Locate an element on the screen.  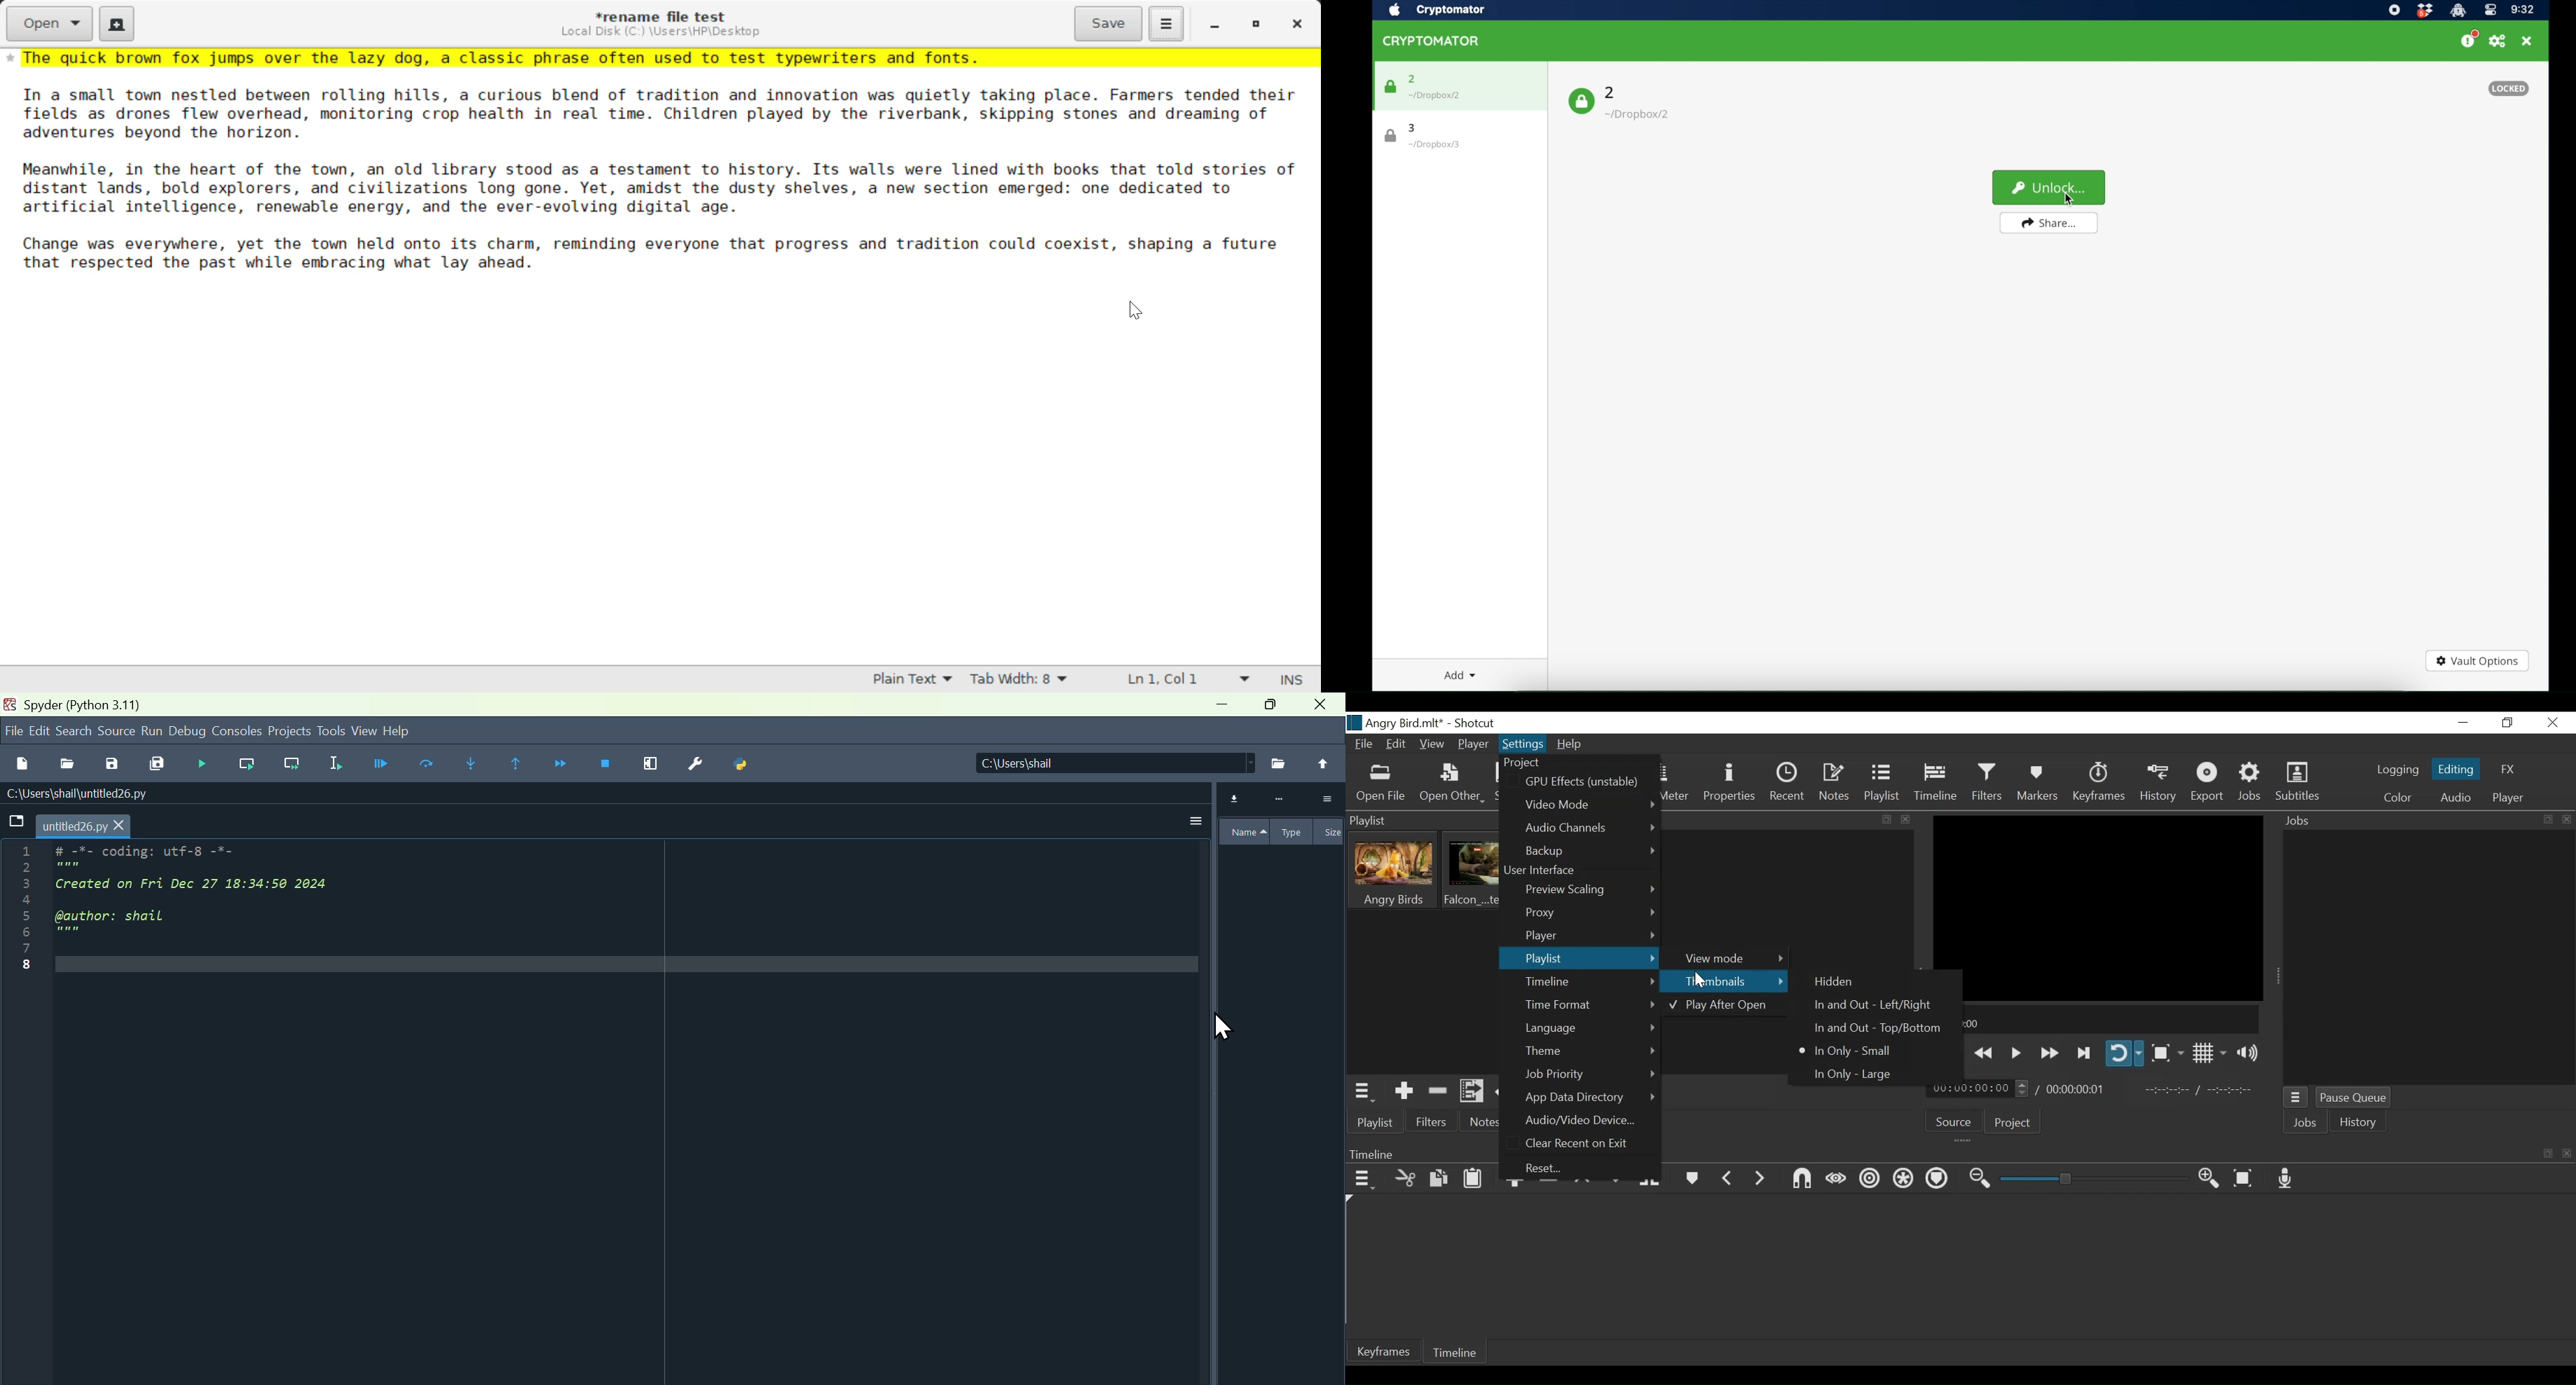
help is located at coordinates (415, 729).